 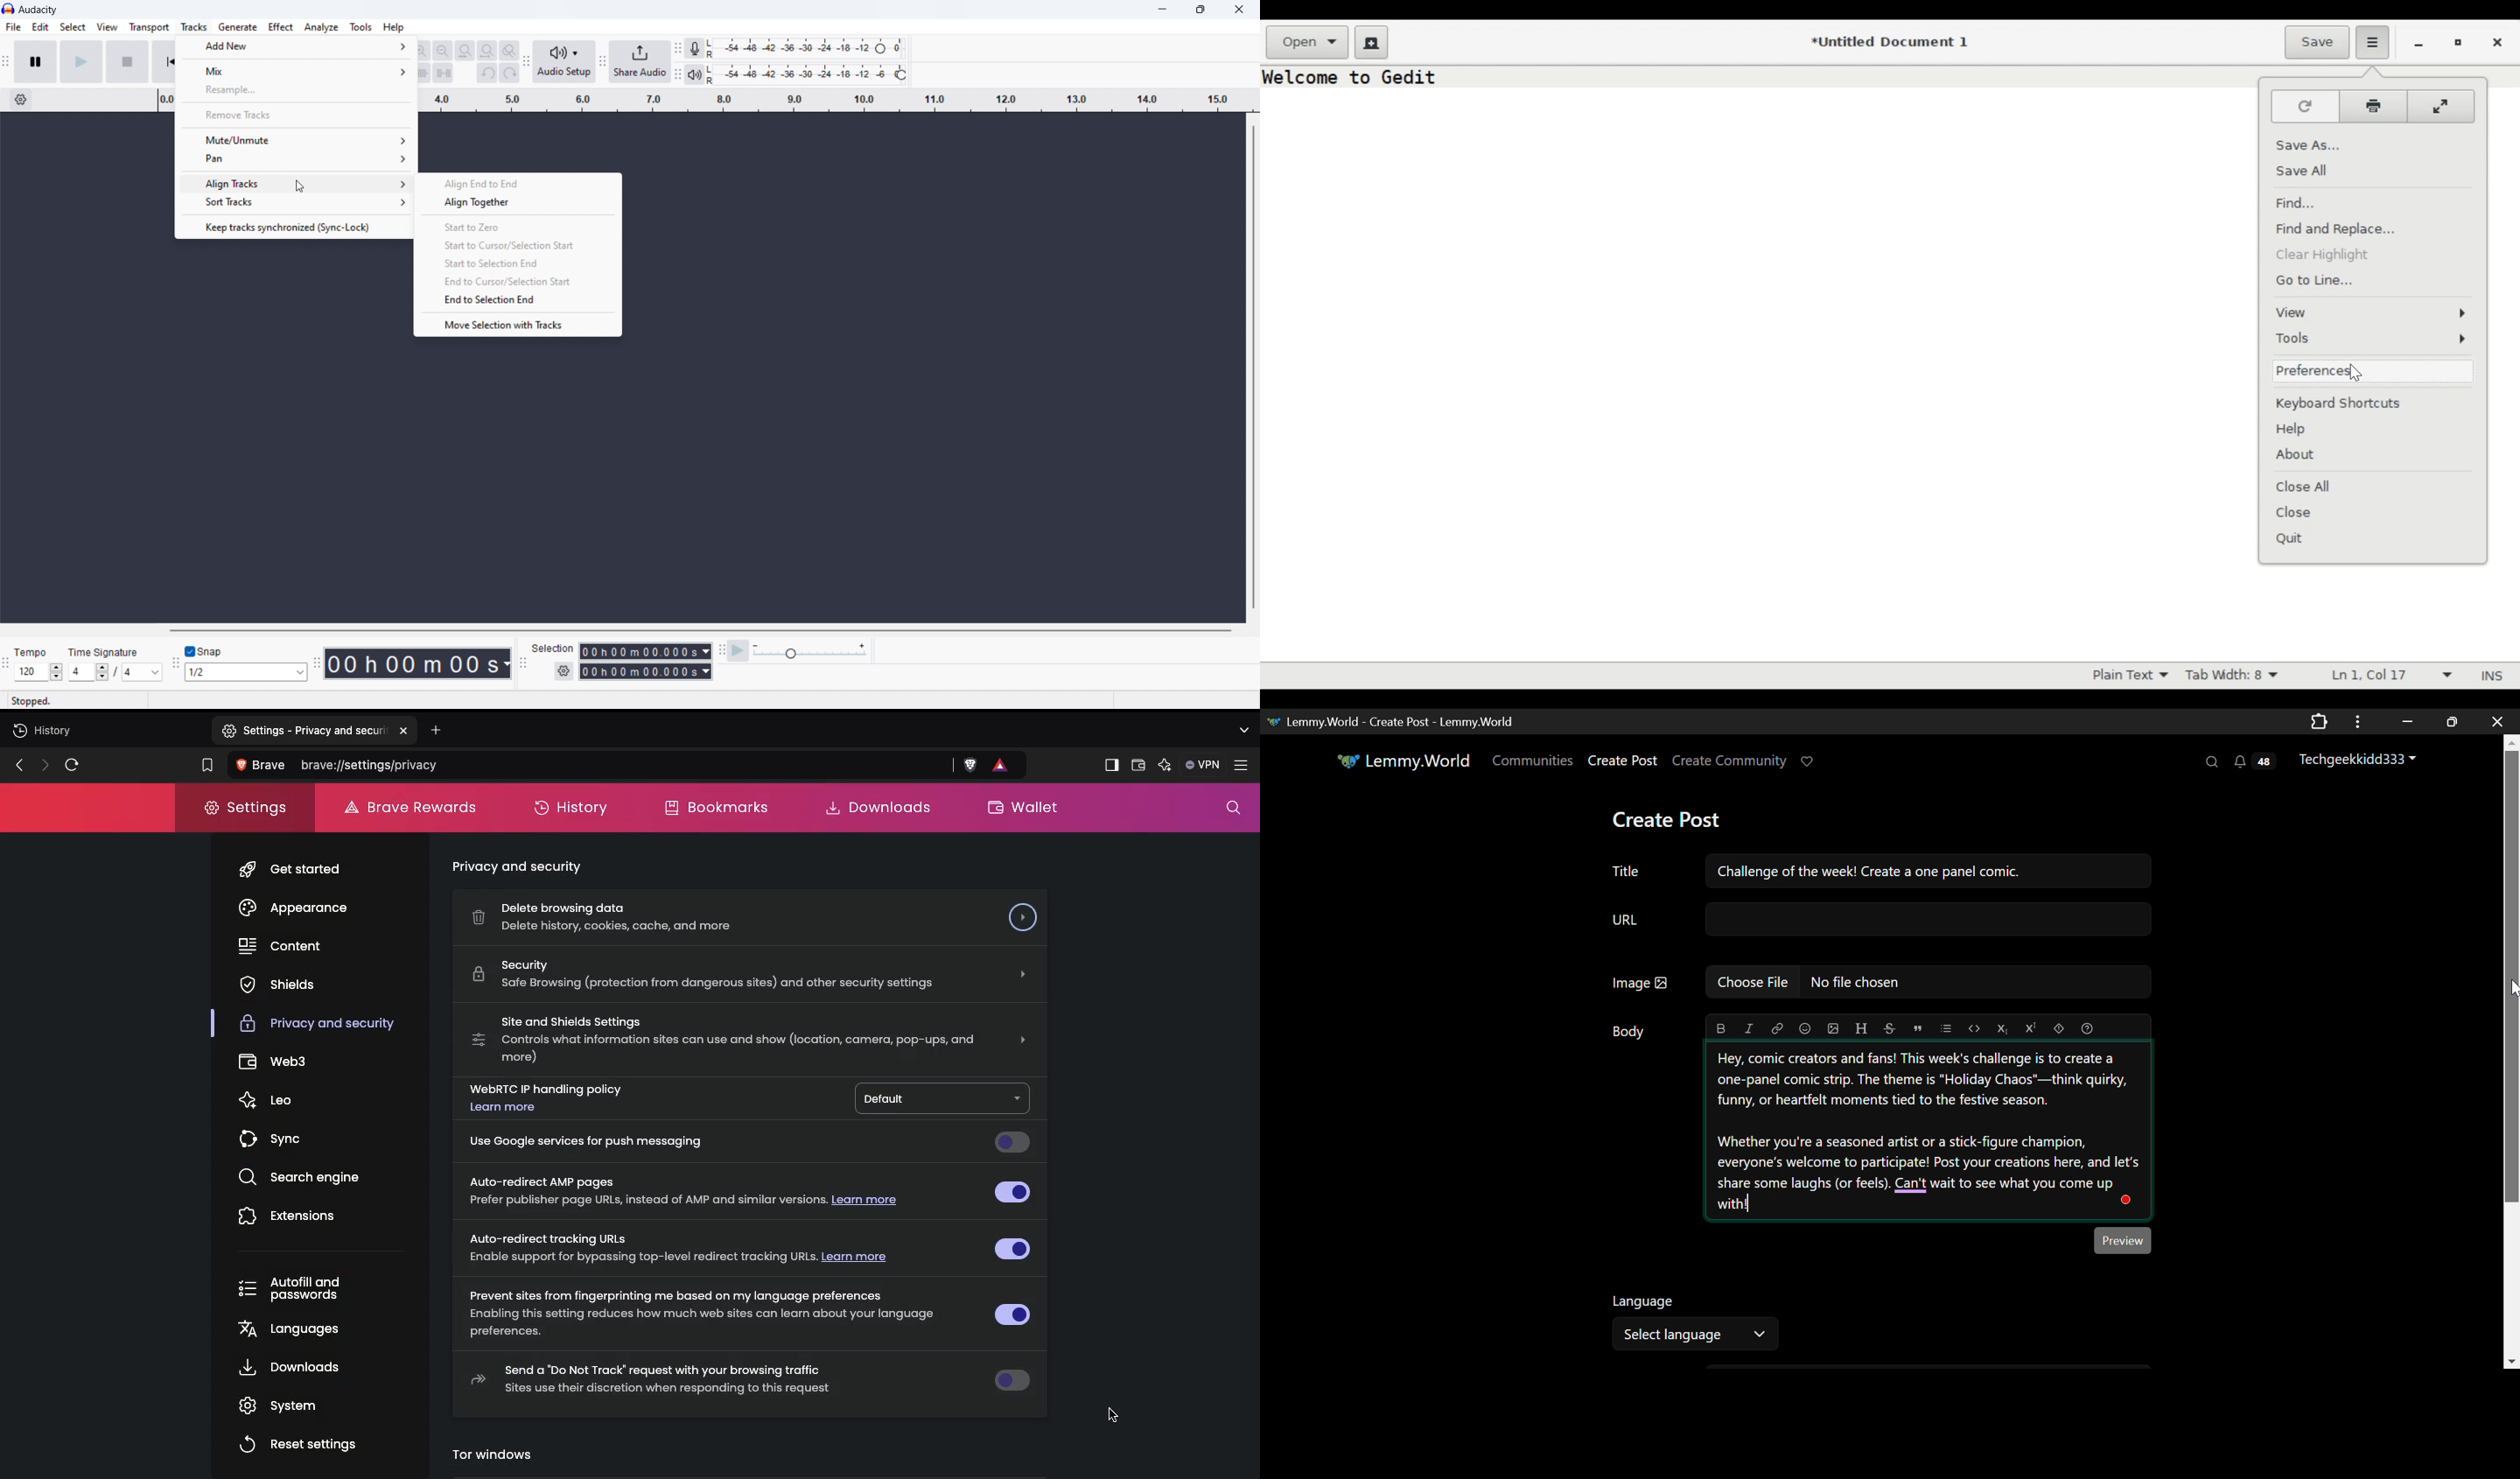 What do you see at coordinates (646, 651) in the screenshot?
I see `selection start time` at bounding box center [646, 651].